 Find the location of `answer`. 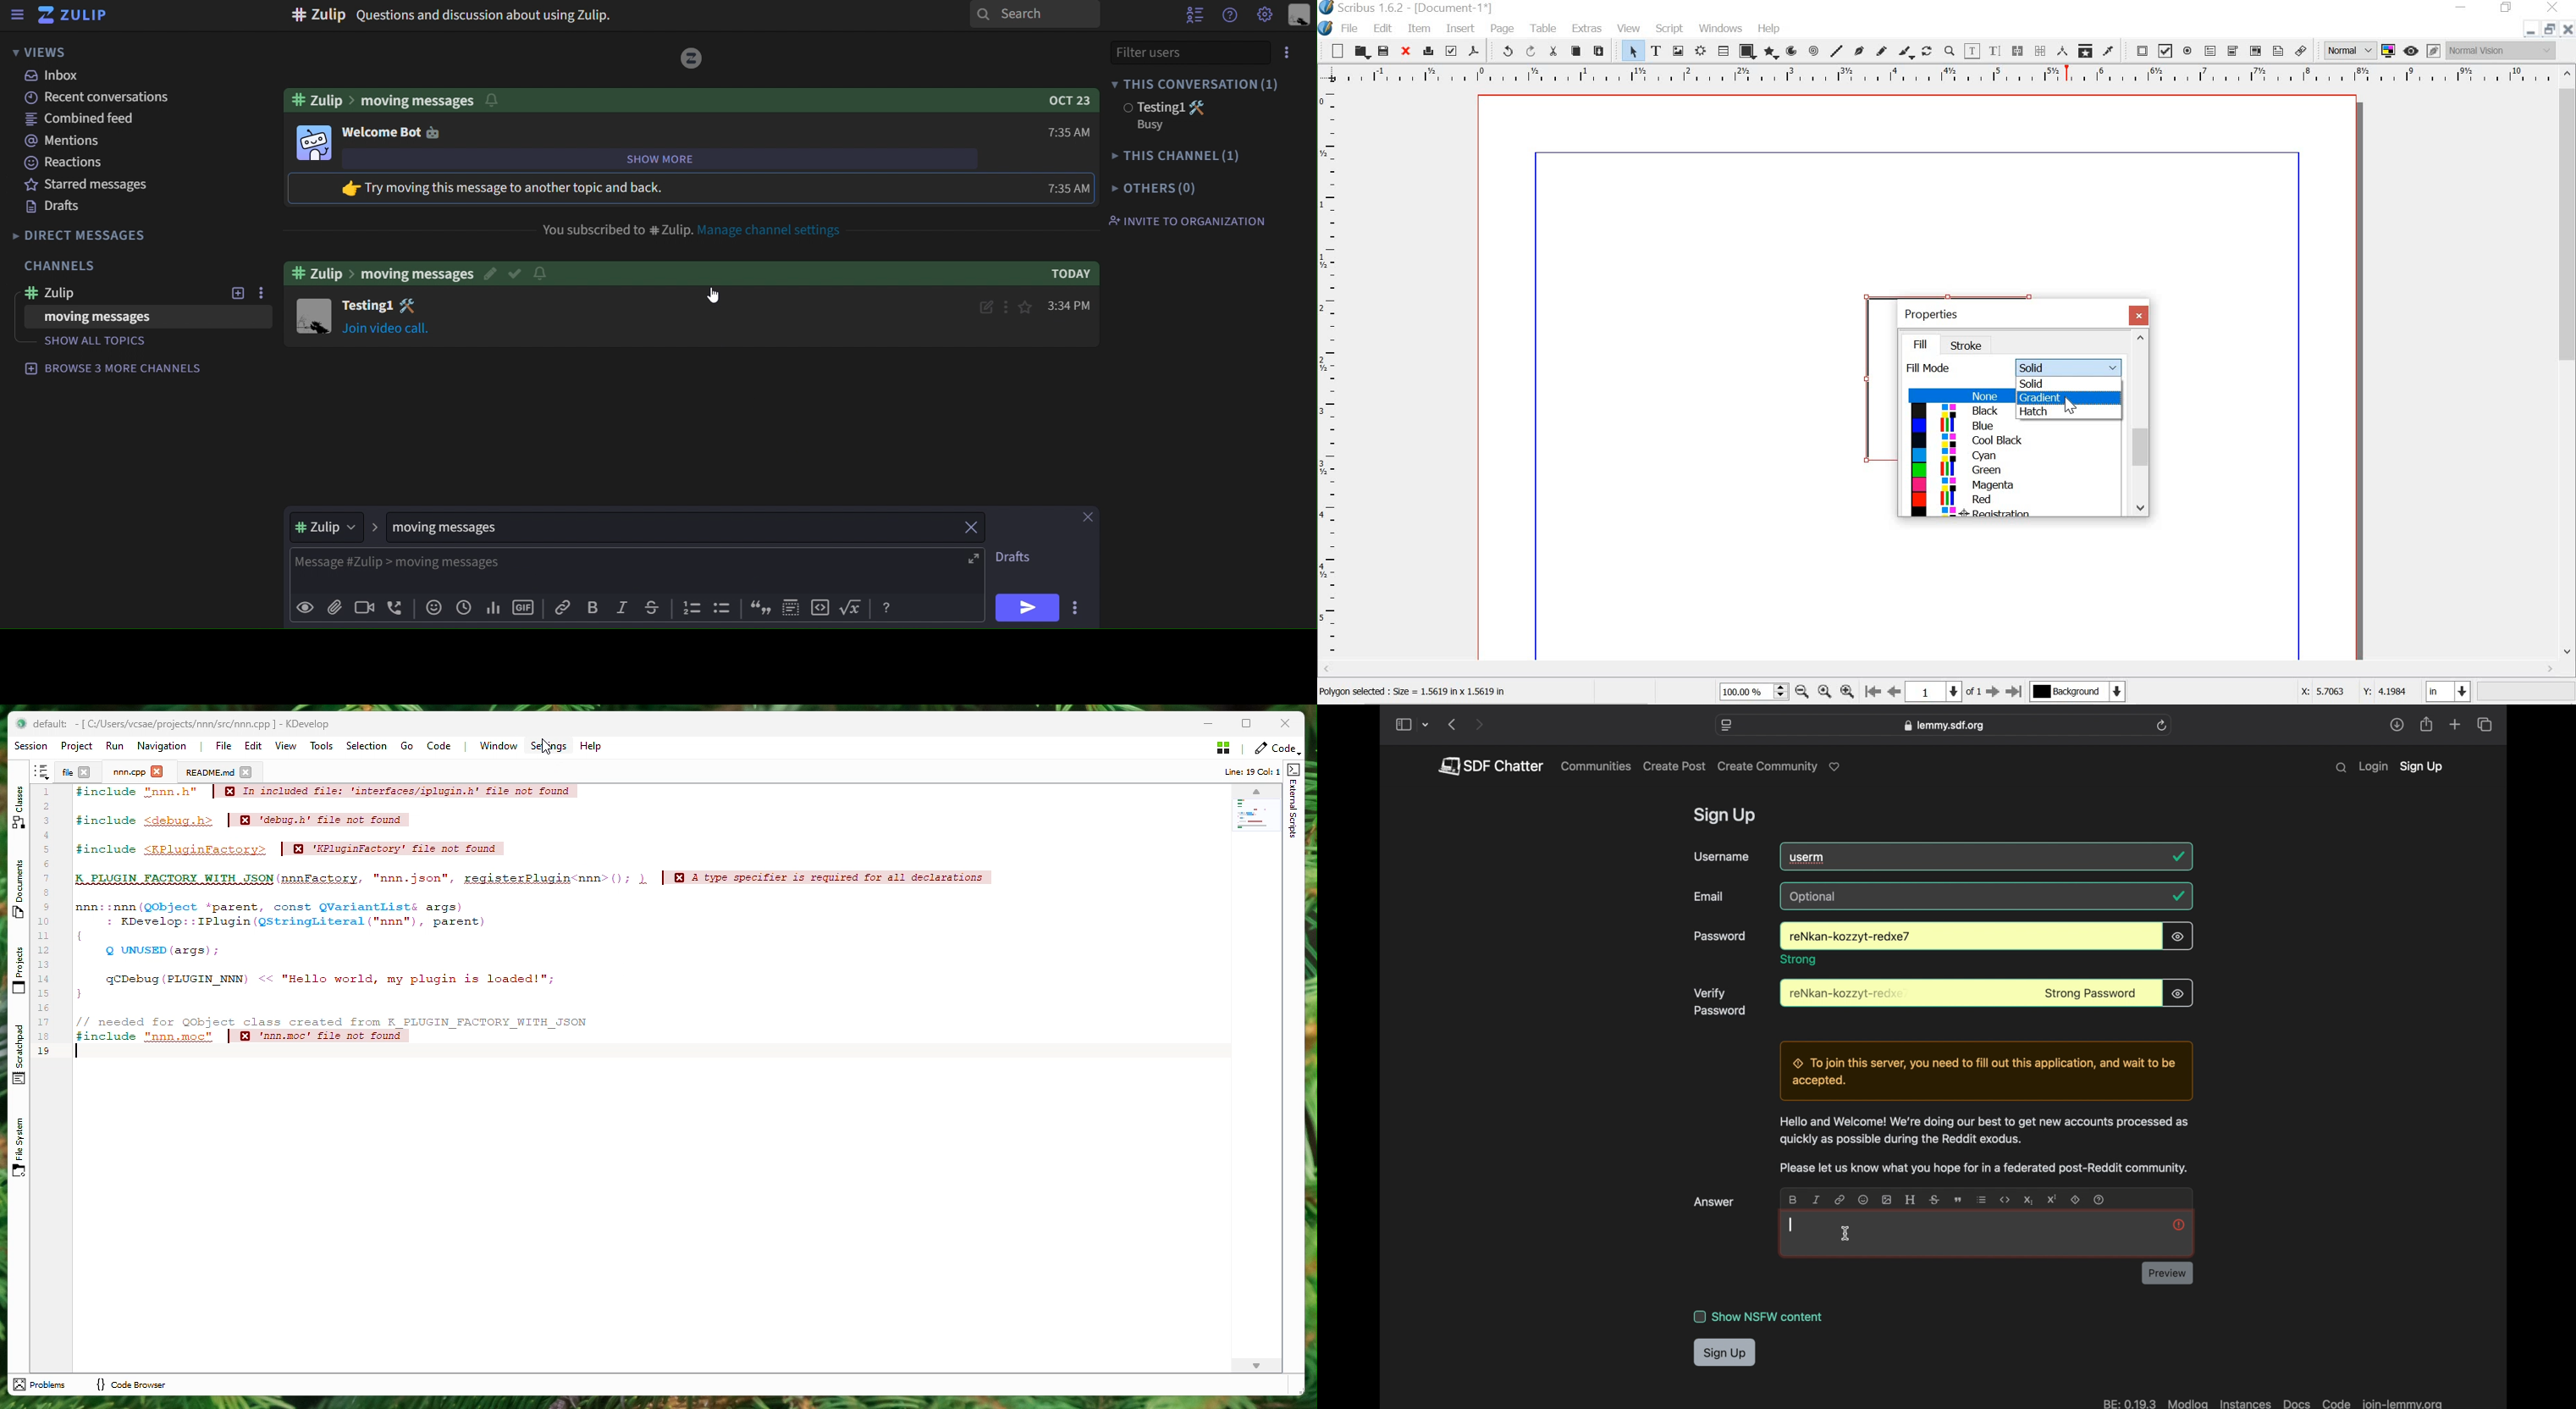

answer is located at coordinates (1715, 1202).